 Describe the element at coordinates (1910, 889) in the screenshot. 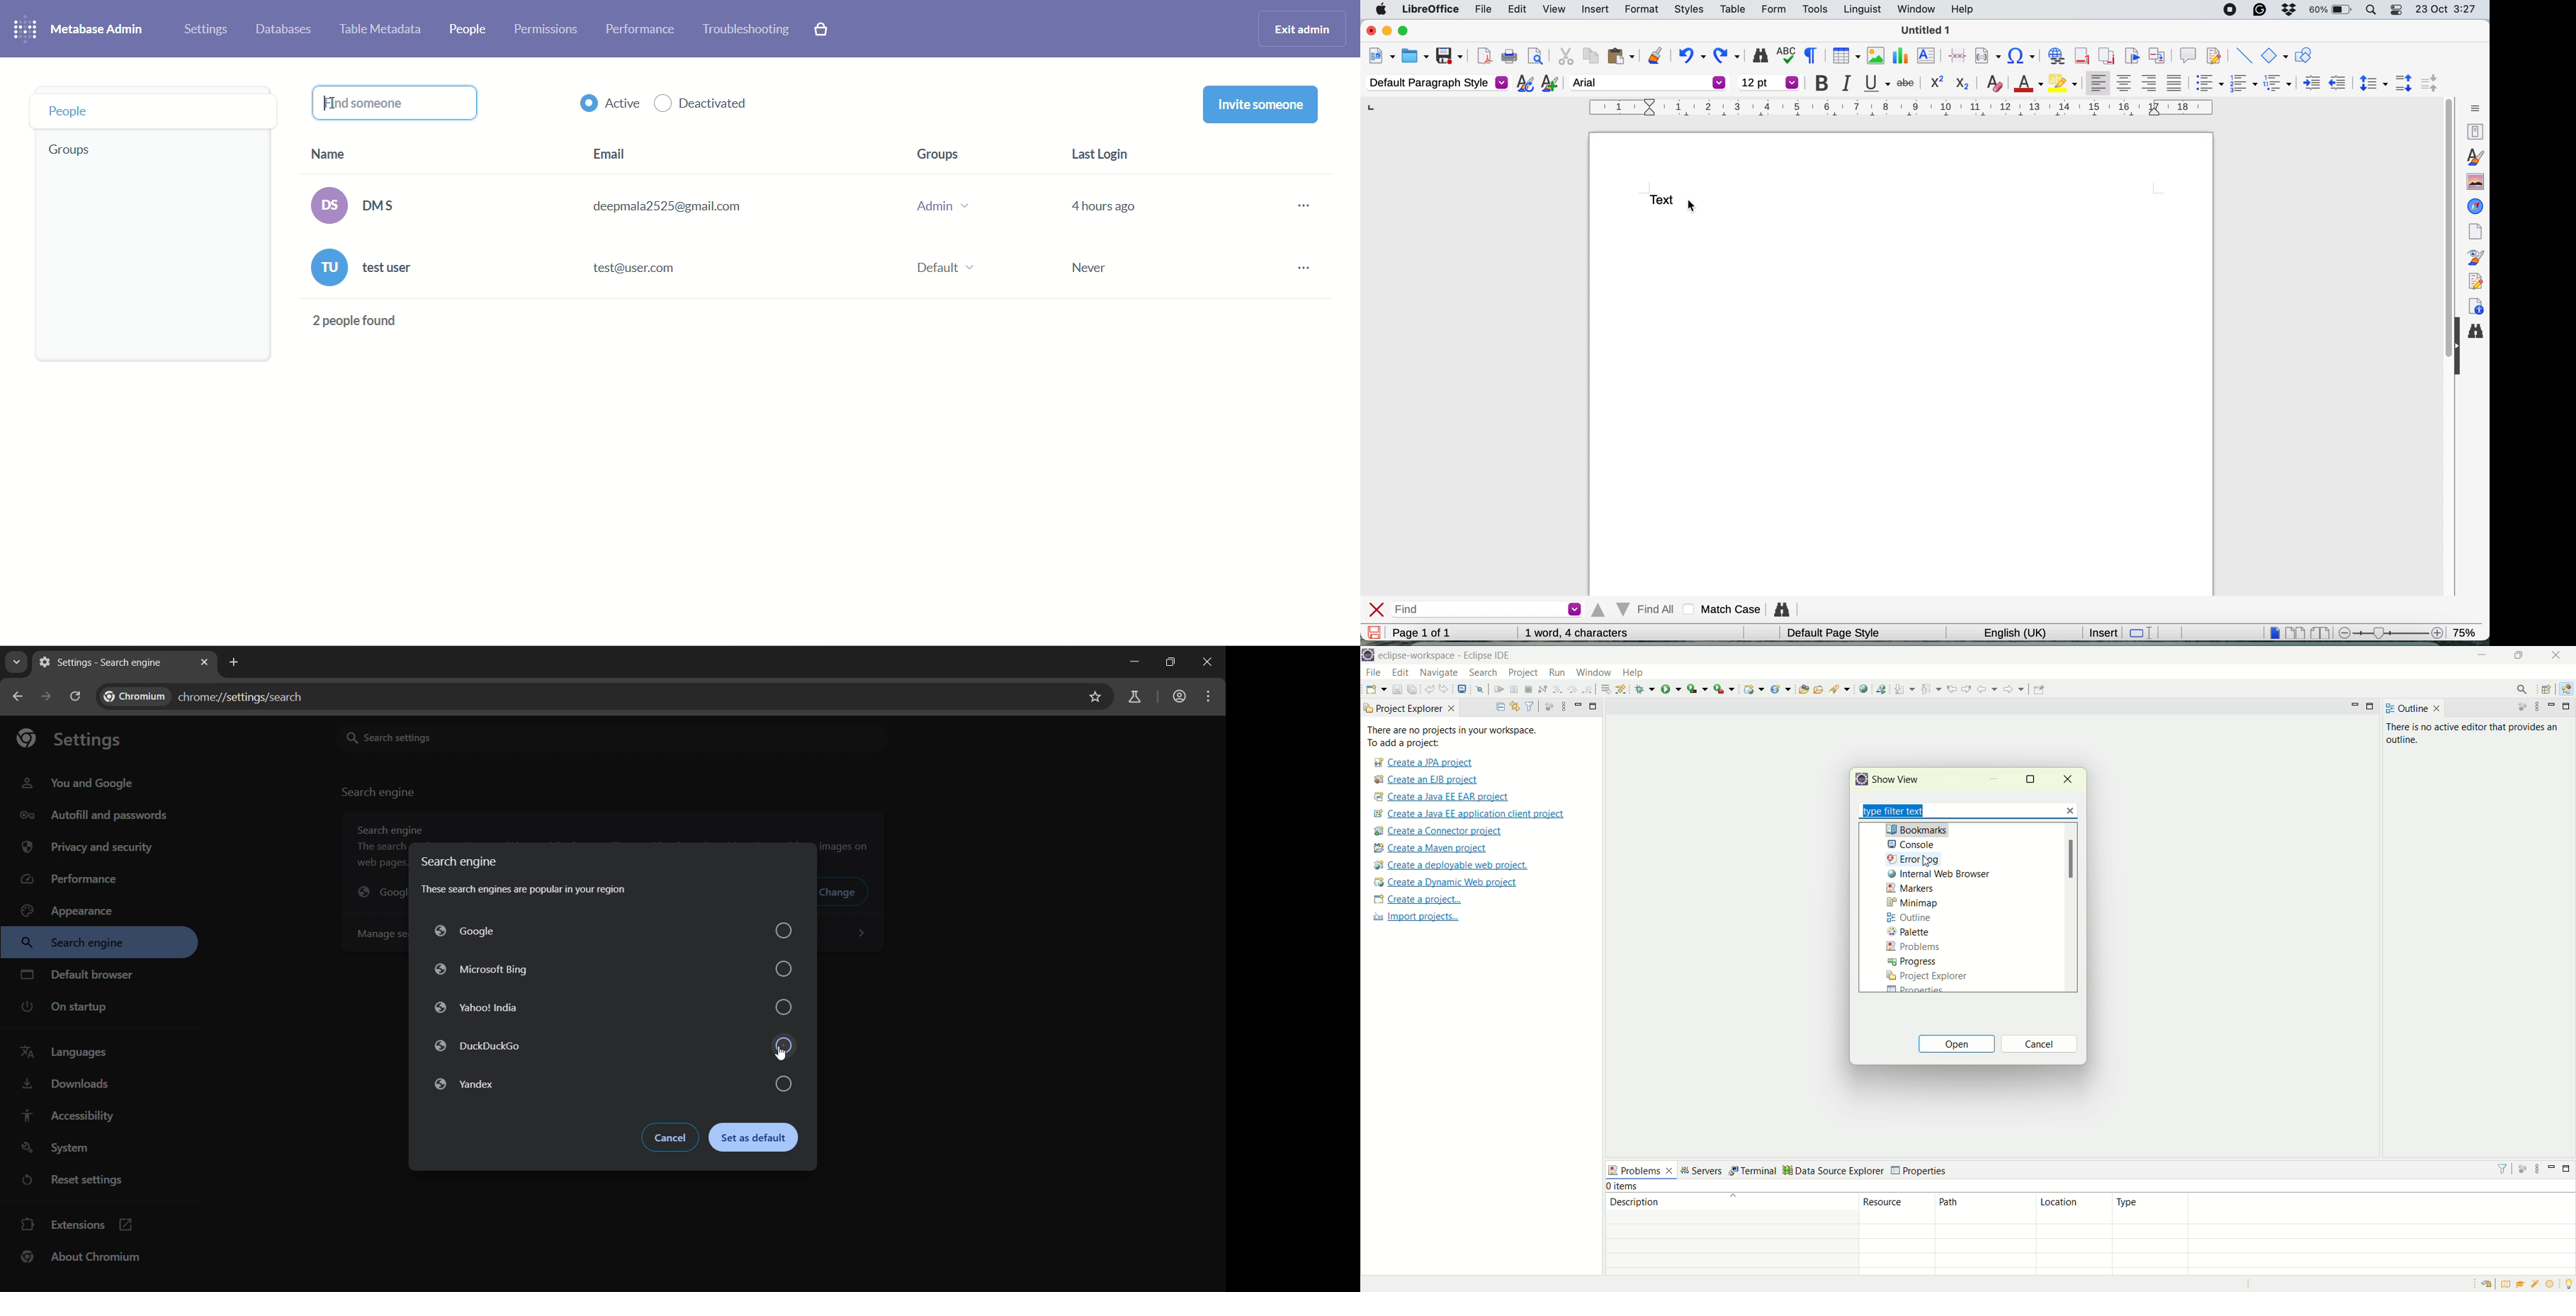

I see `markers` at that location.